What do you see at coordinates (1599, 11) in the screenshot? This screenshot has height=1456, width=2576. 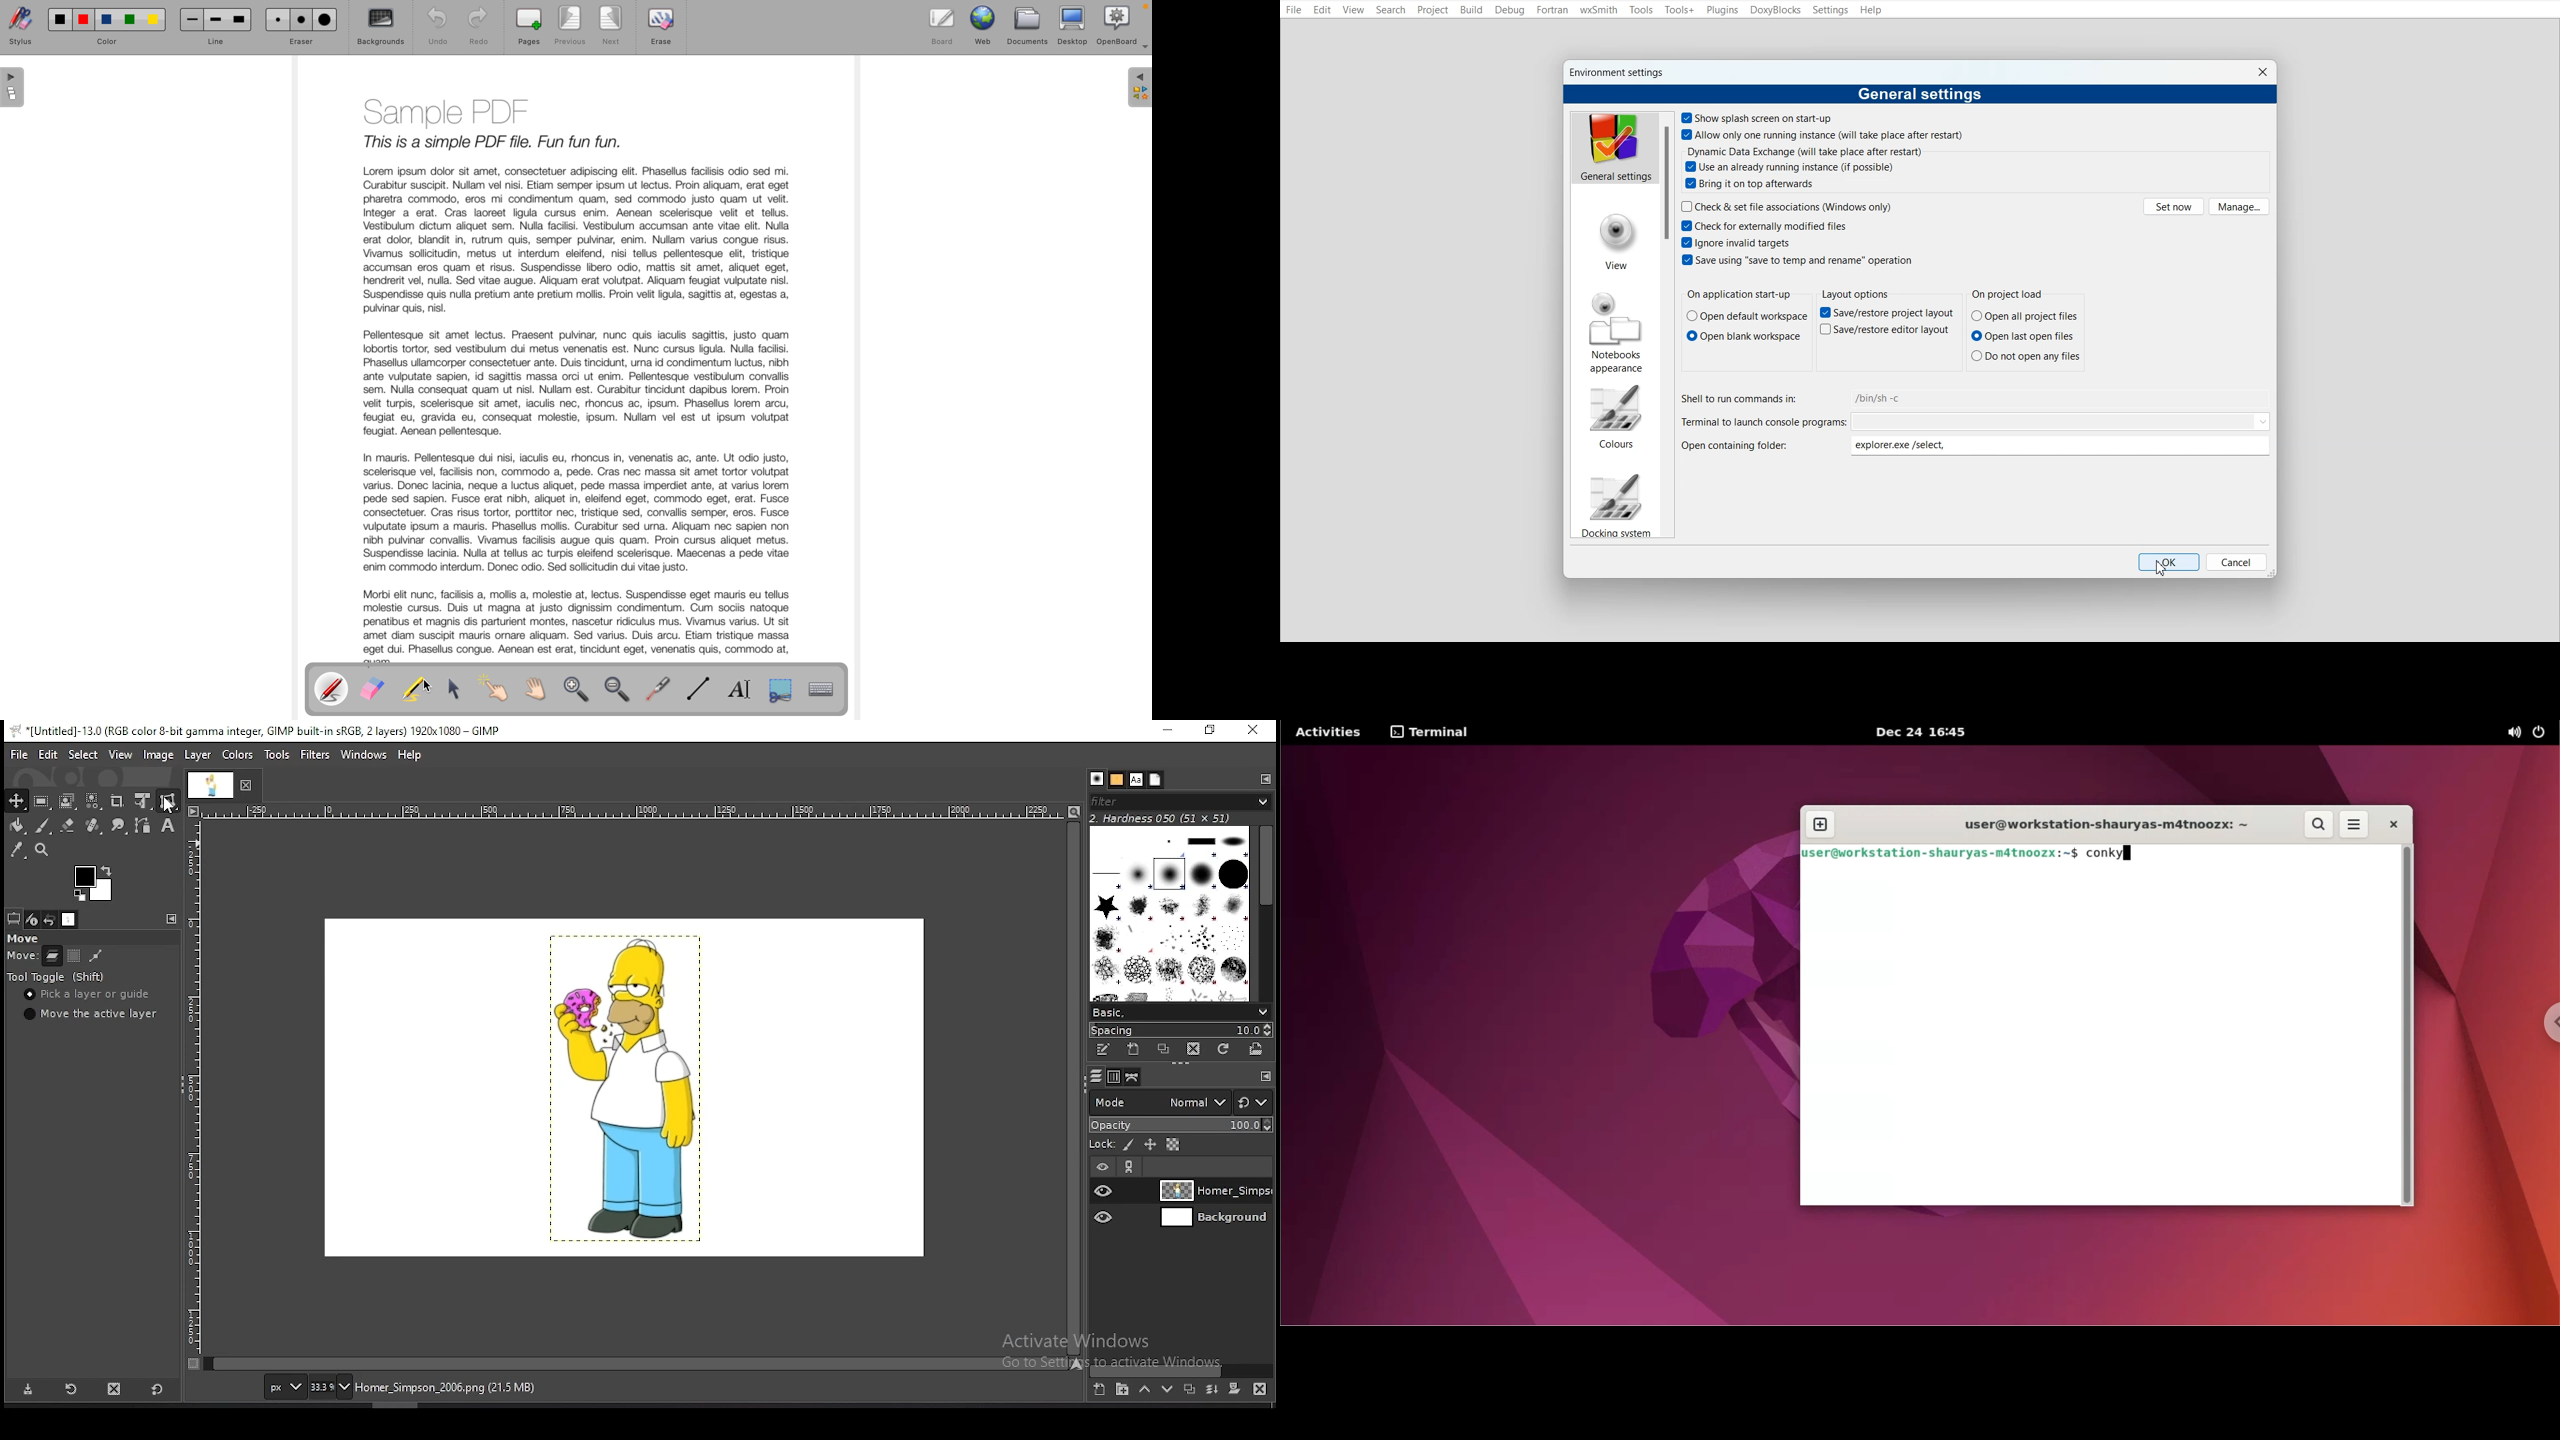 I see `wxSmith` at bounding box center [1599, 11].